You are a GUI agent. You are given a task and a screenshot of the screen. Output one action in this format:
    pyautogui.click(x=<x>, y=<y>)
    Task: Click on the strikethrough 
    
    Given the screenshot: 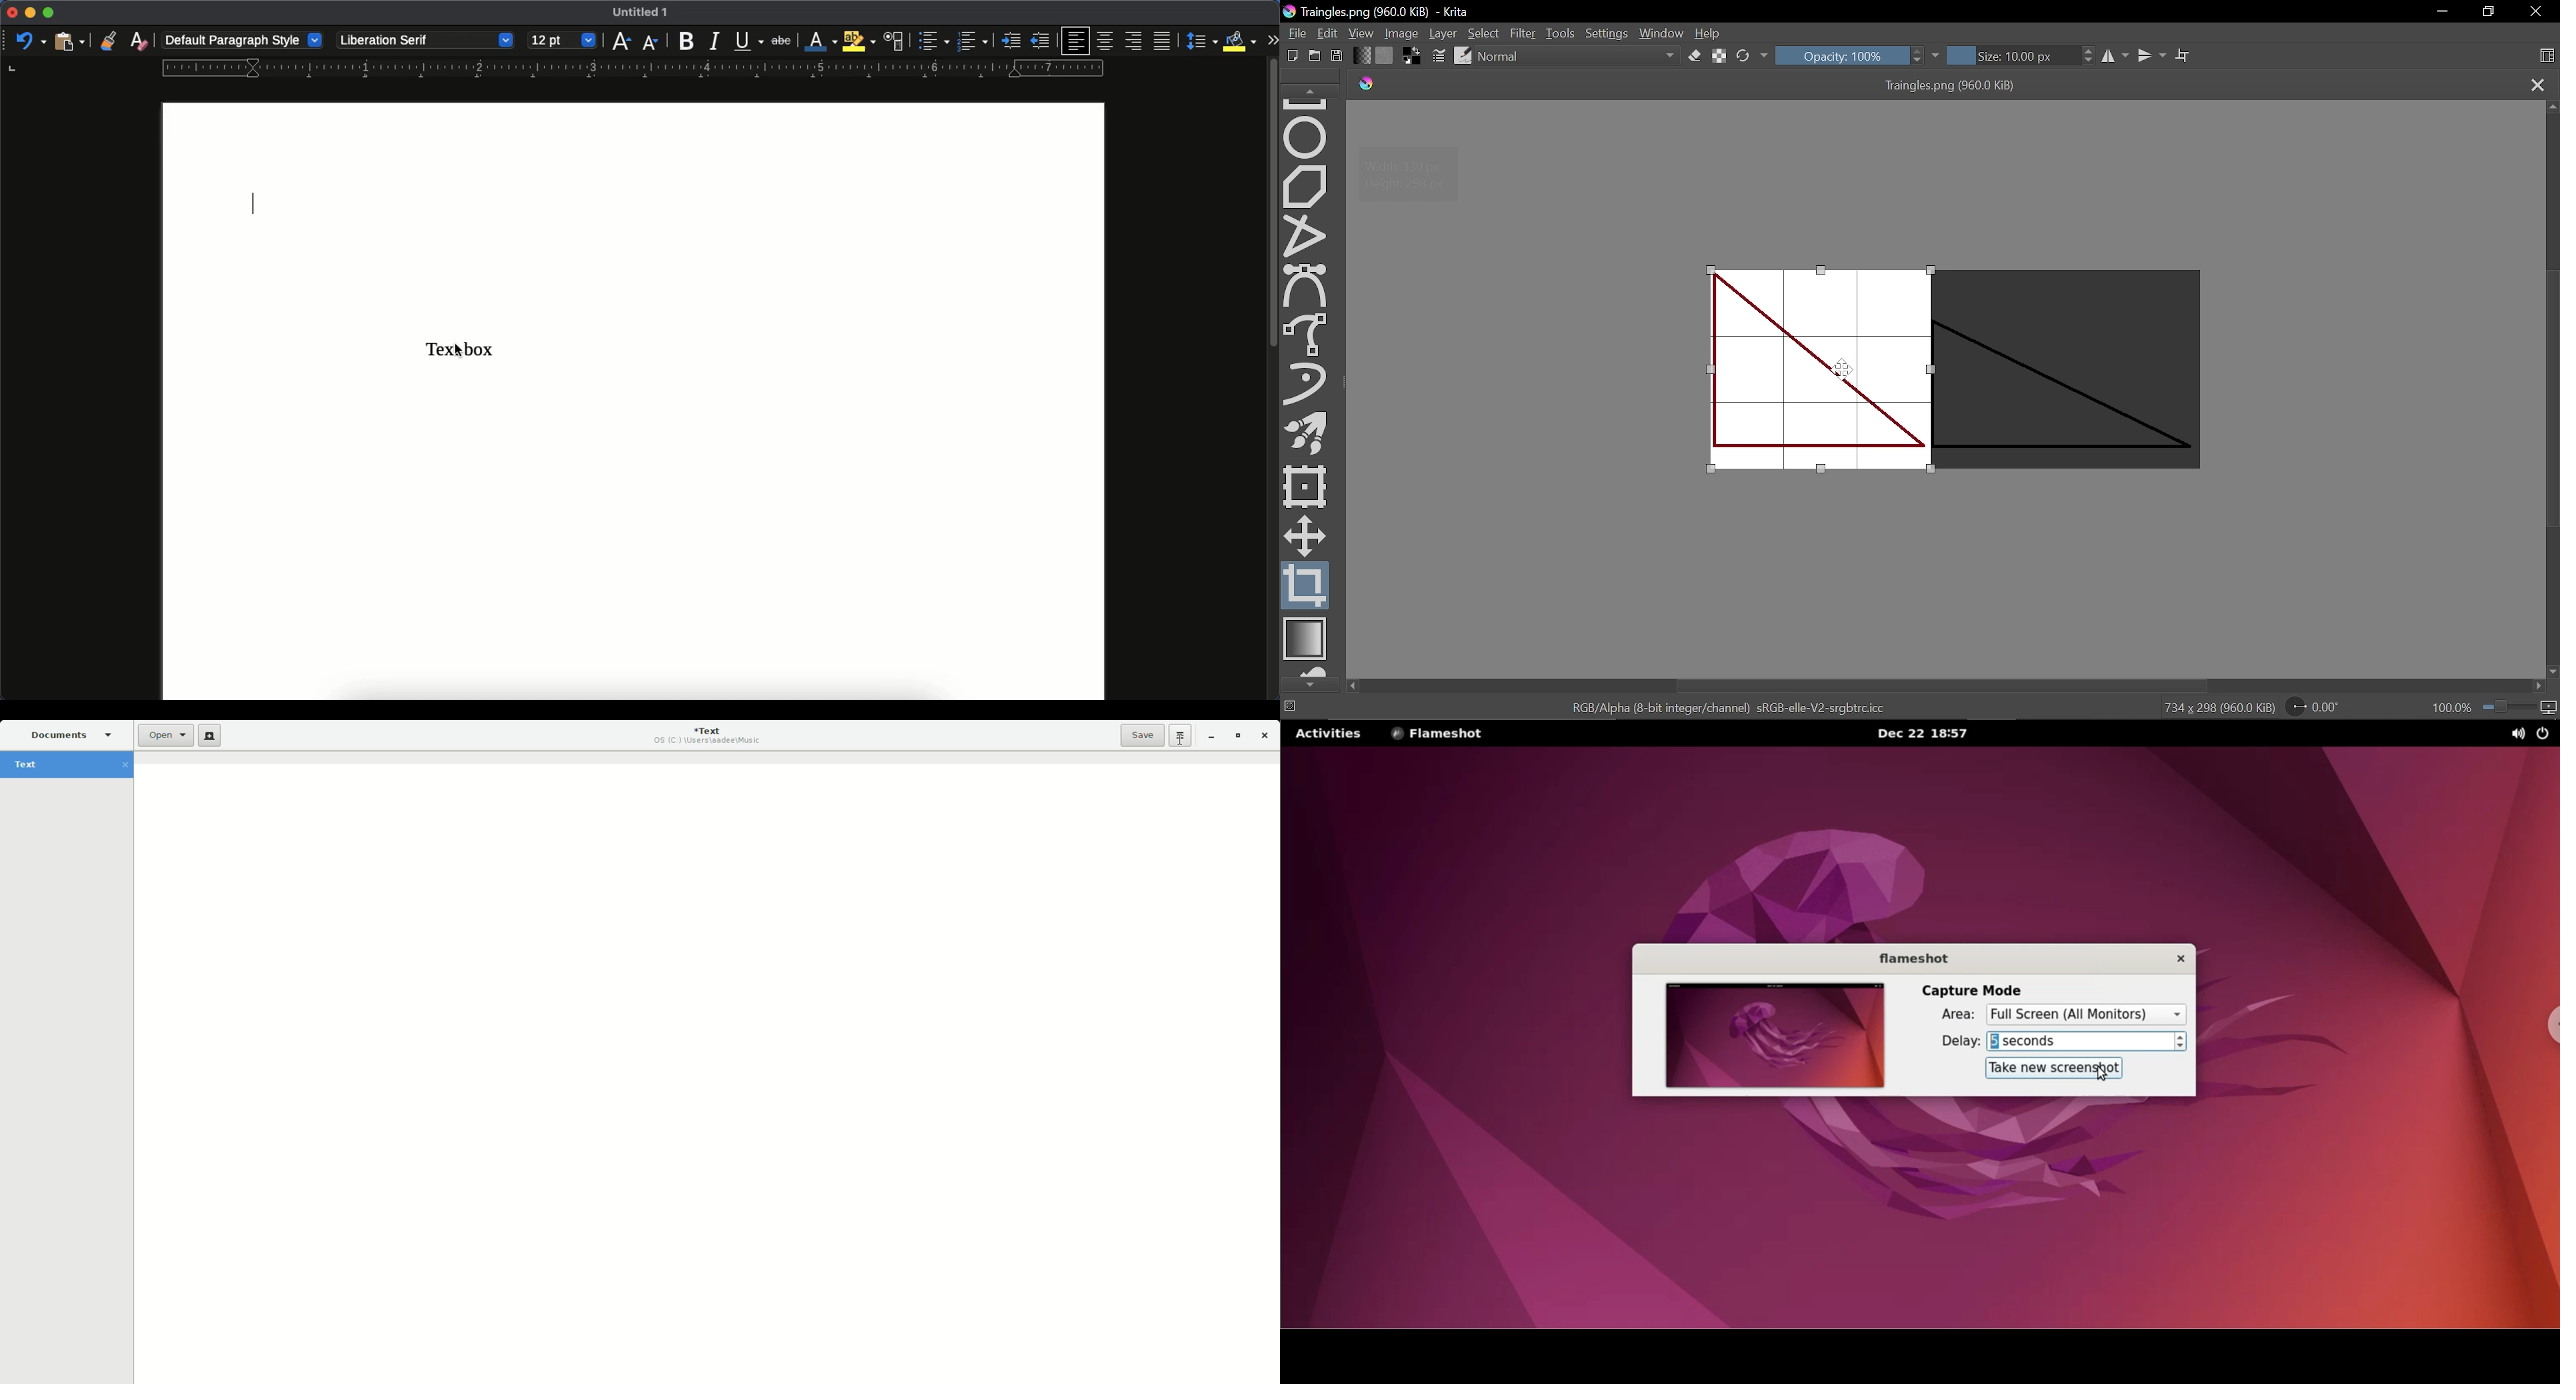 What is the action you would take?
    pyautogui.click(x=780, y=39)
    